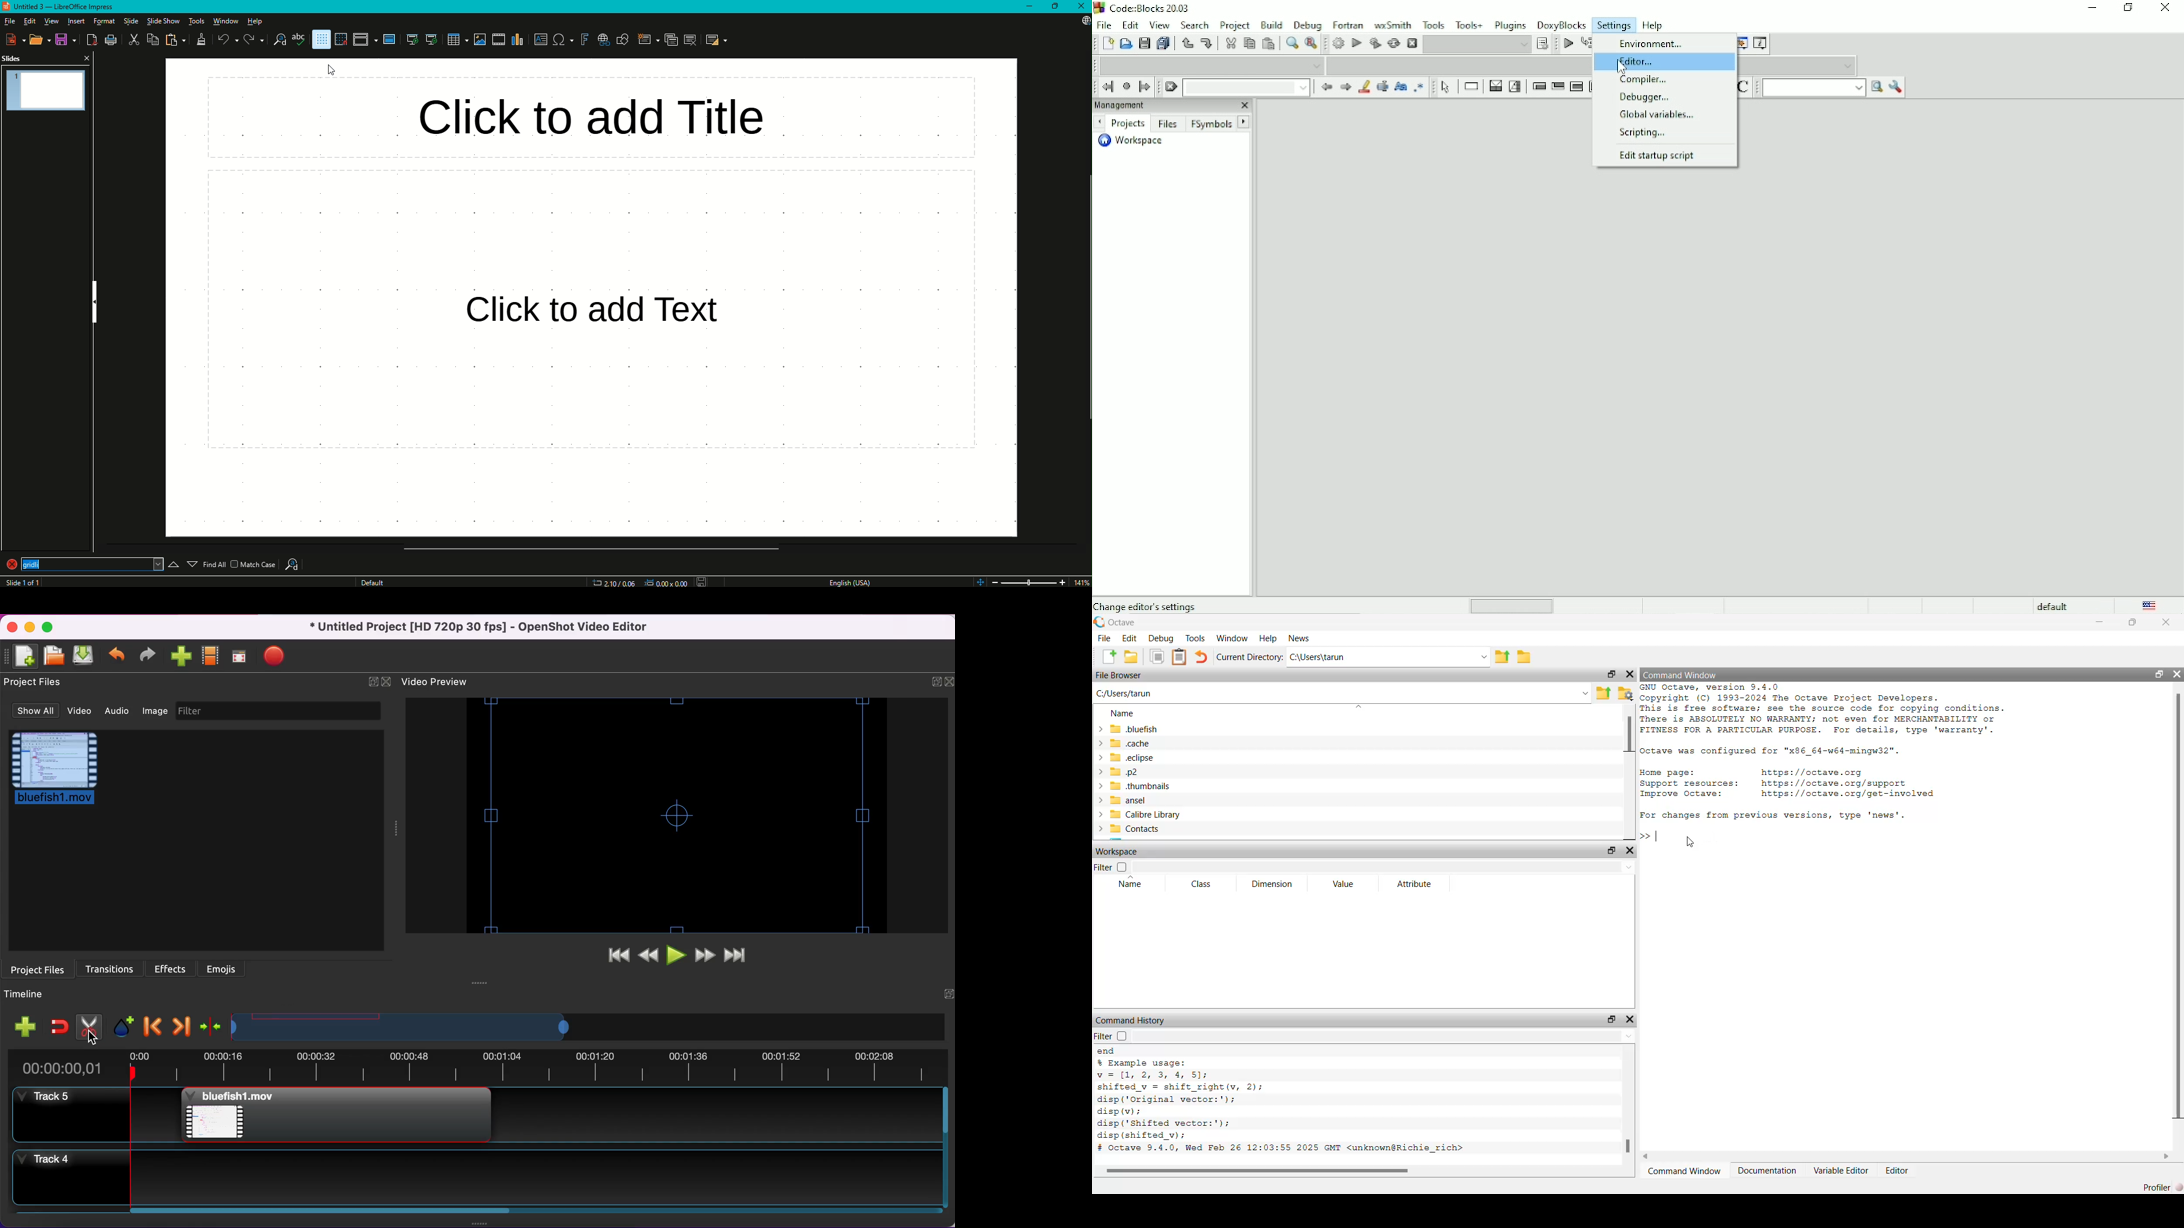 This screenshot has height=1232, width=2184. I want to click on Save everything, so click(1162, 43).